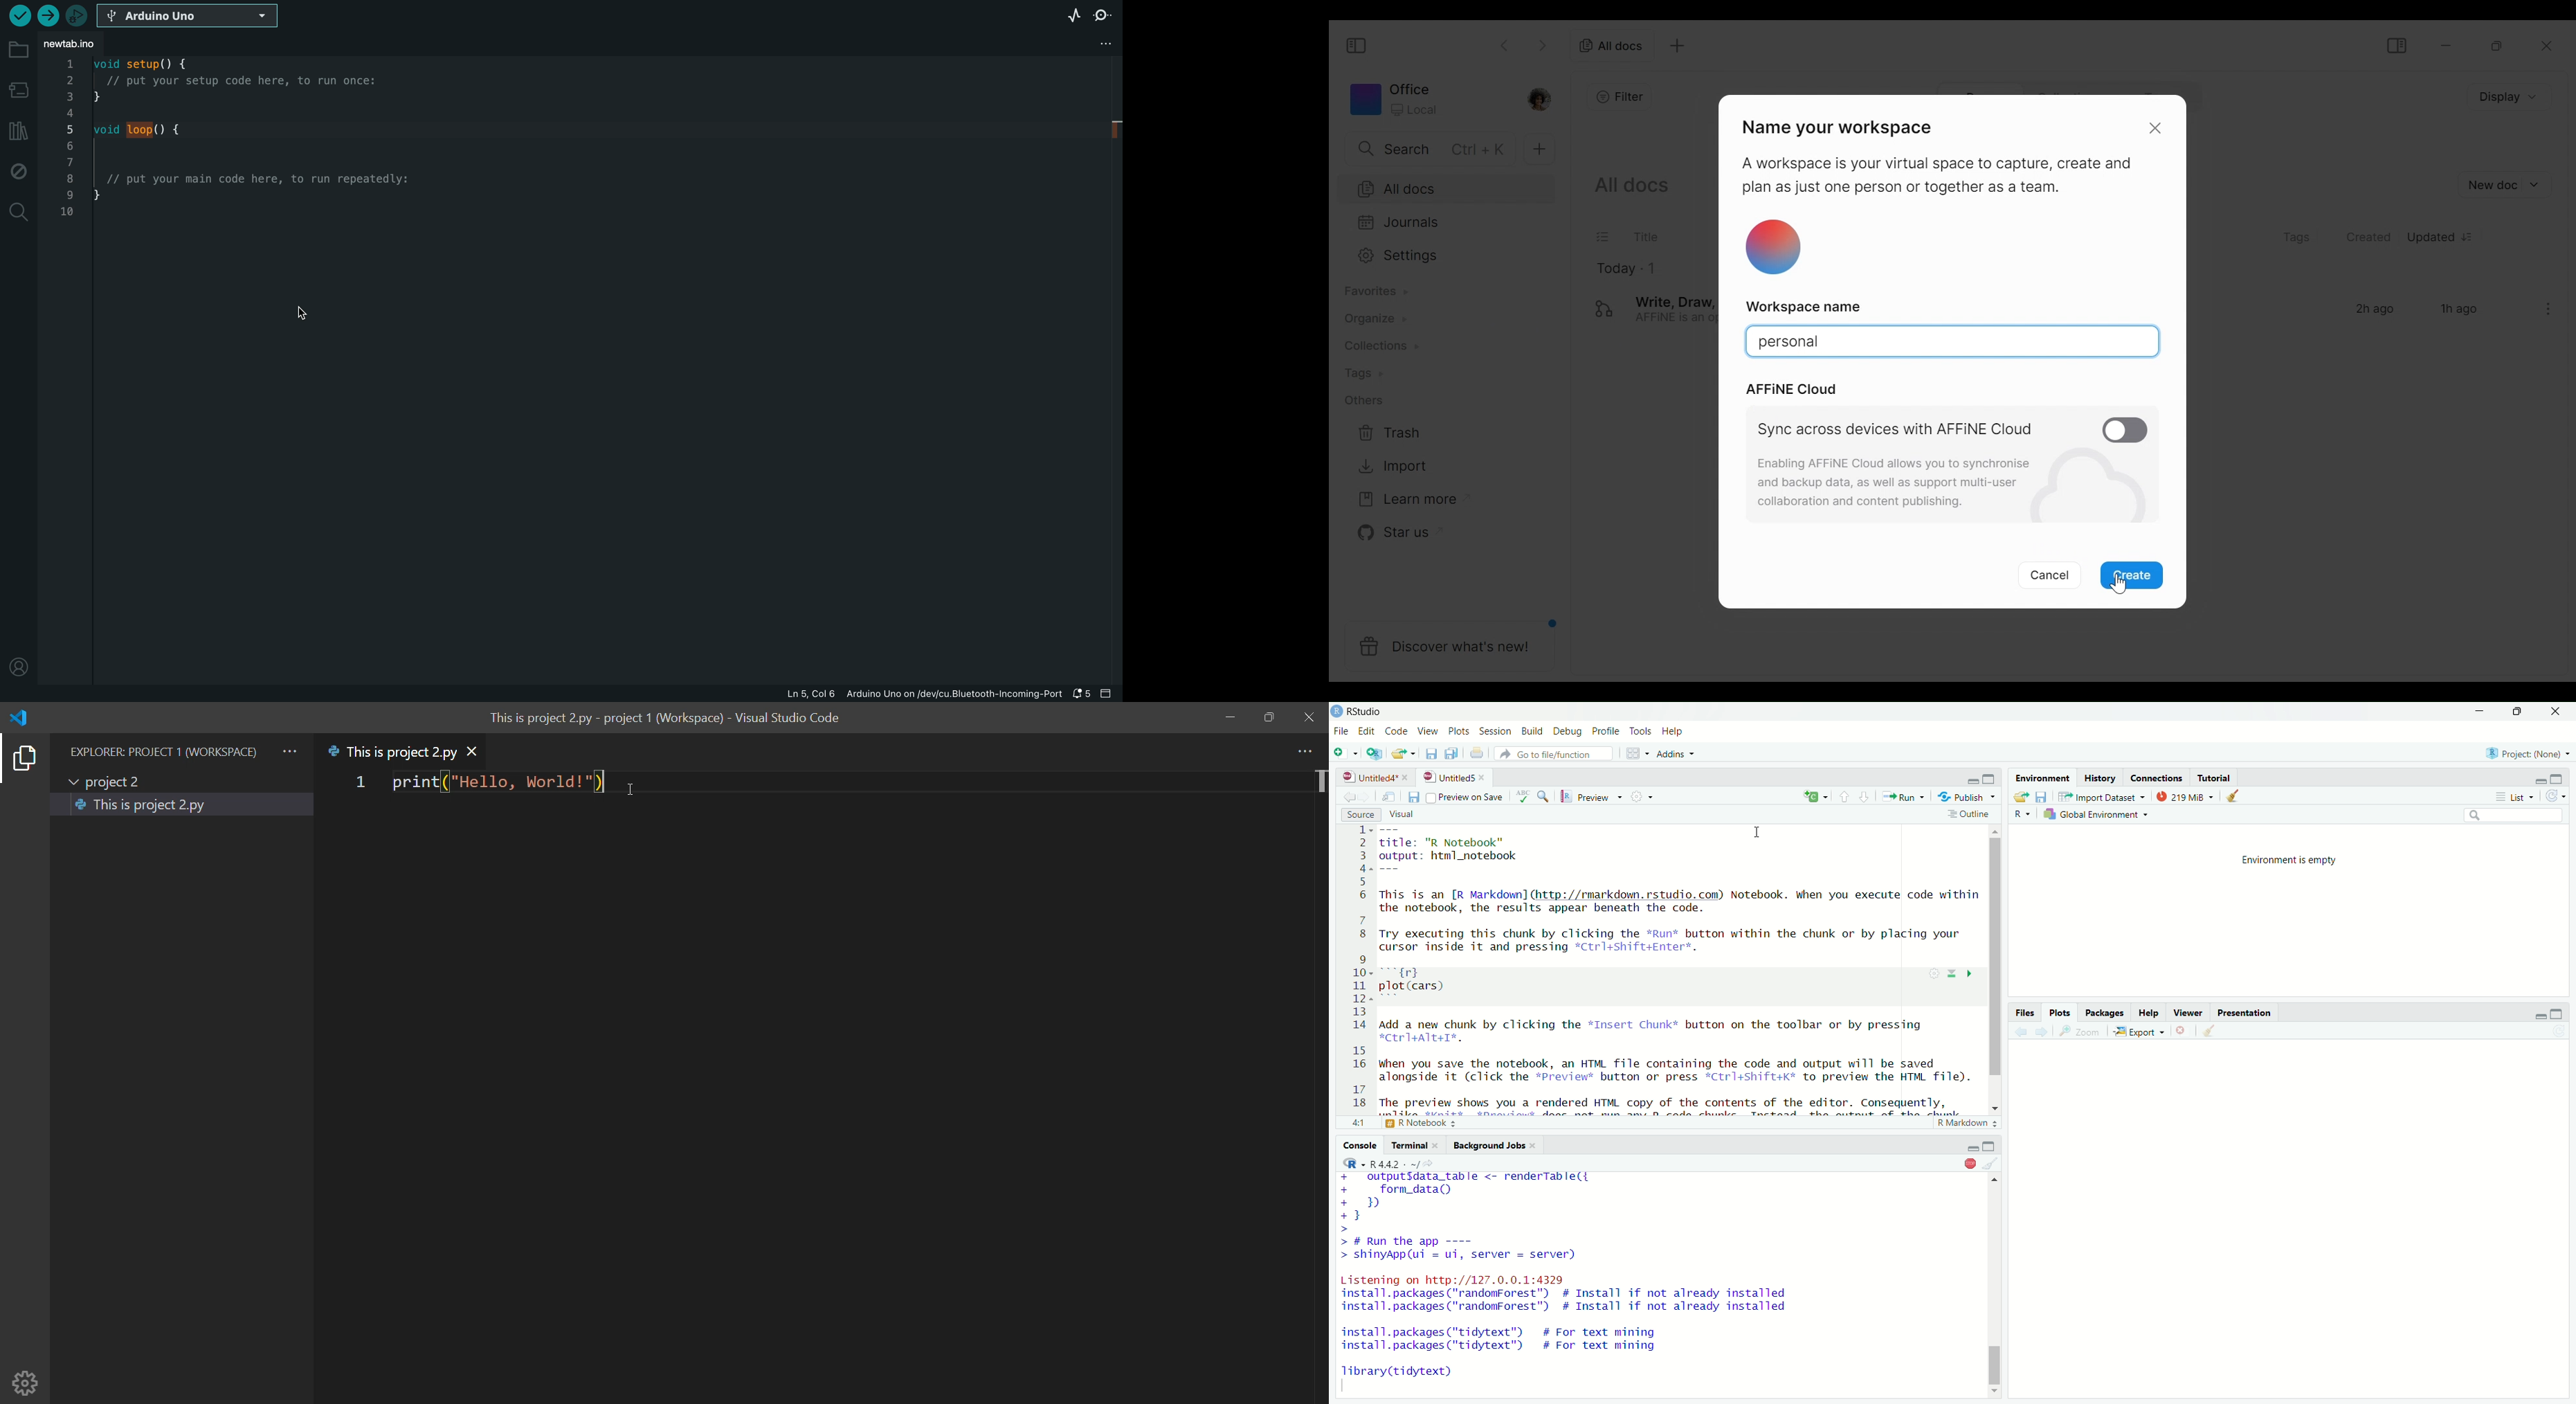  I want to click on top level(), so click(1409, 1123).